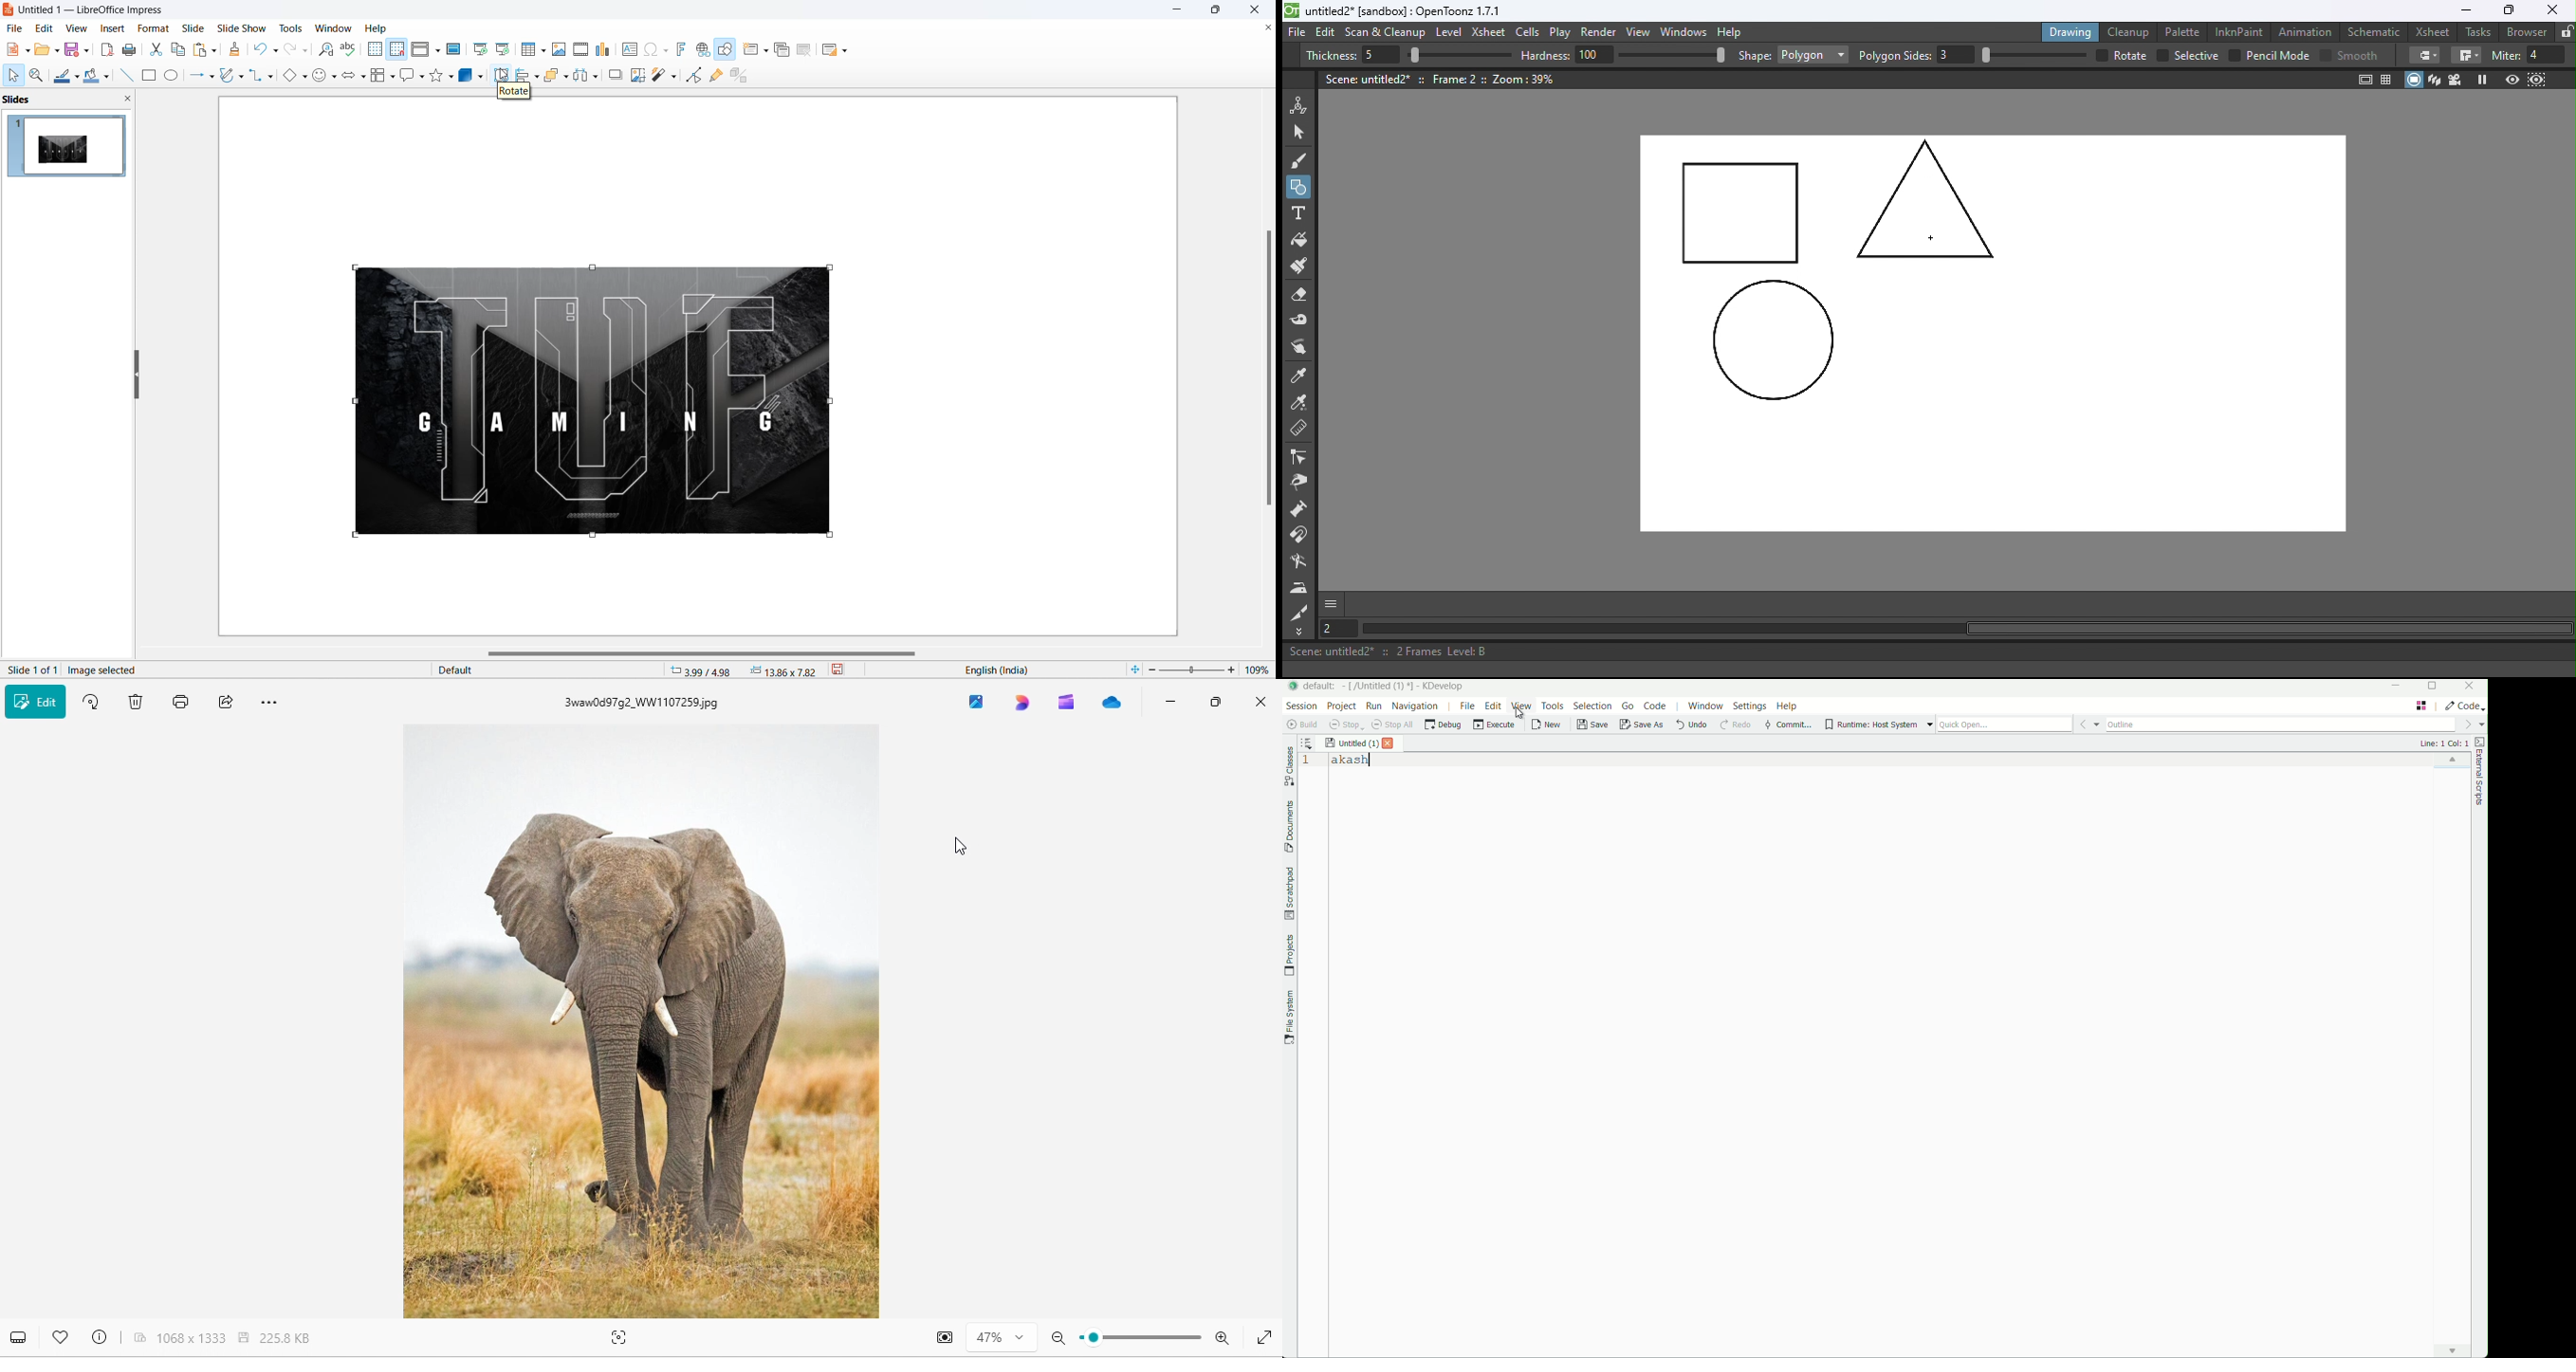  Describe the element at coordinates (2132, 31) in the screenshot. I see `Cleanup` at that location.